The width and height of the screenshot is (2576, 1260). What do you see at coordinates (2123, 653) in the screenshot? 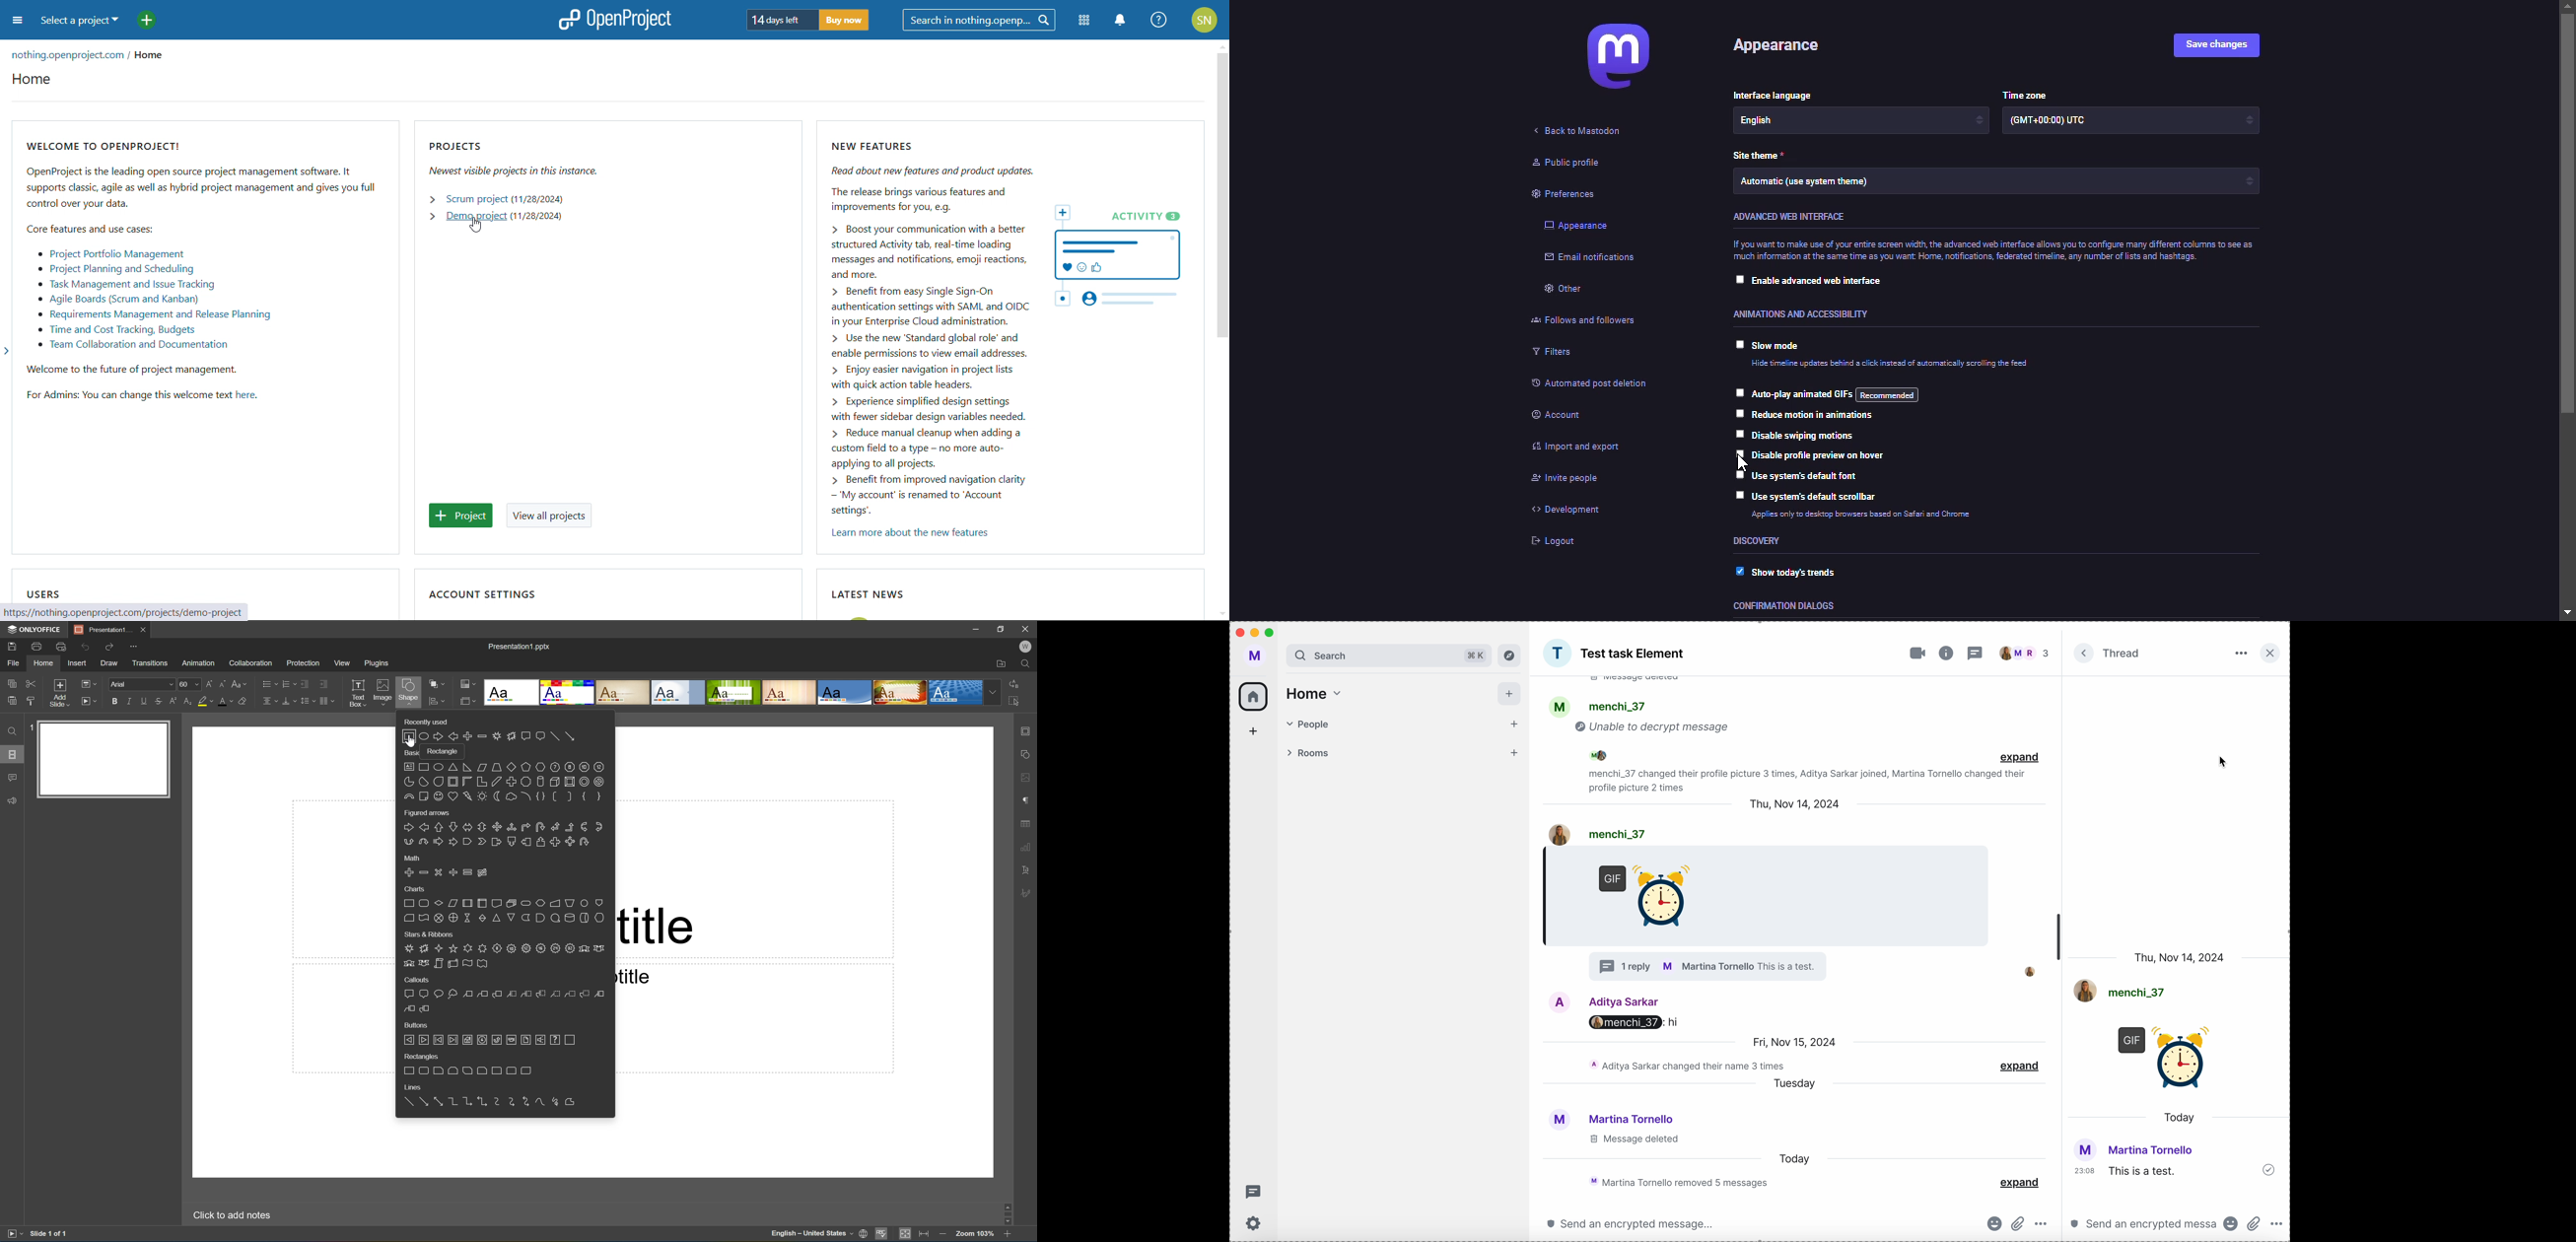
I see `thread` at bounding box center [2123, 653].